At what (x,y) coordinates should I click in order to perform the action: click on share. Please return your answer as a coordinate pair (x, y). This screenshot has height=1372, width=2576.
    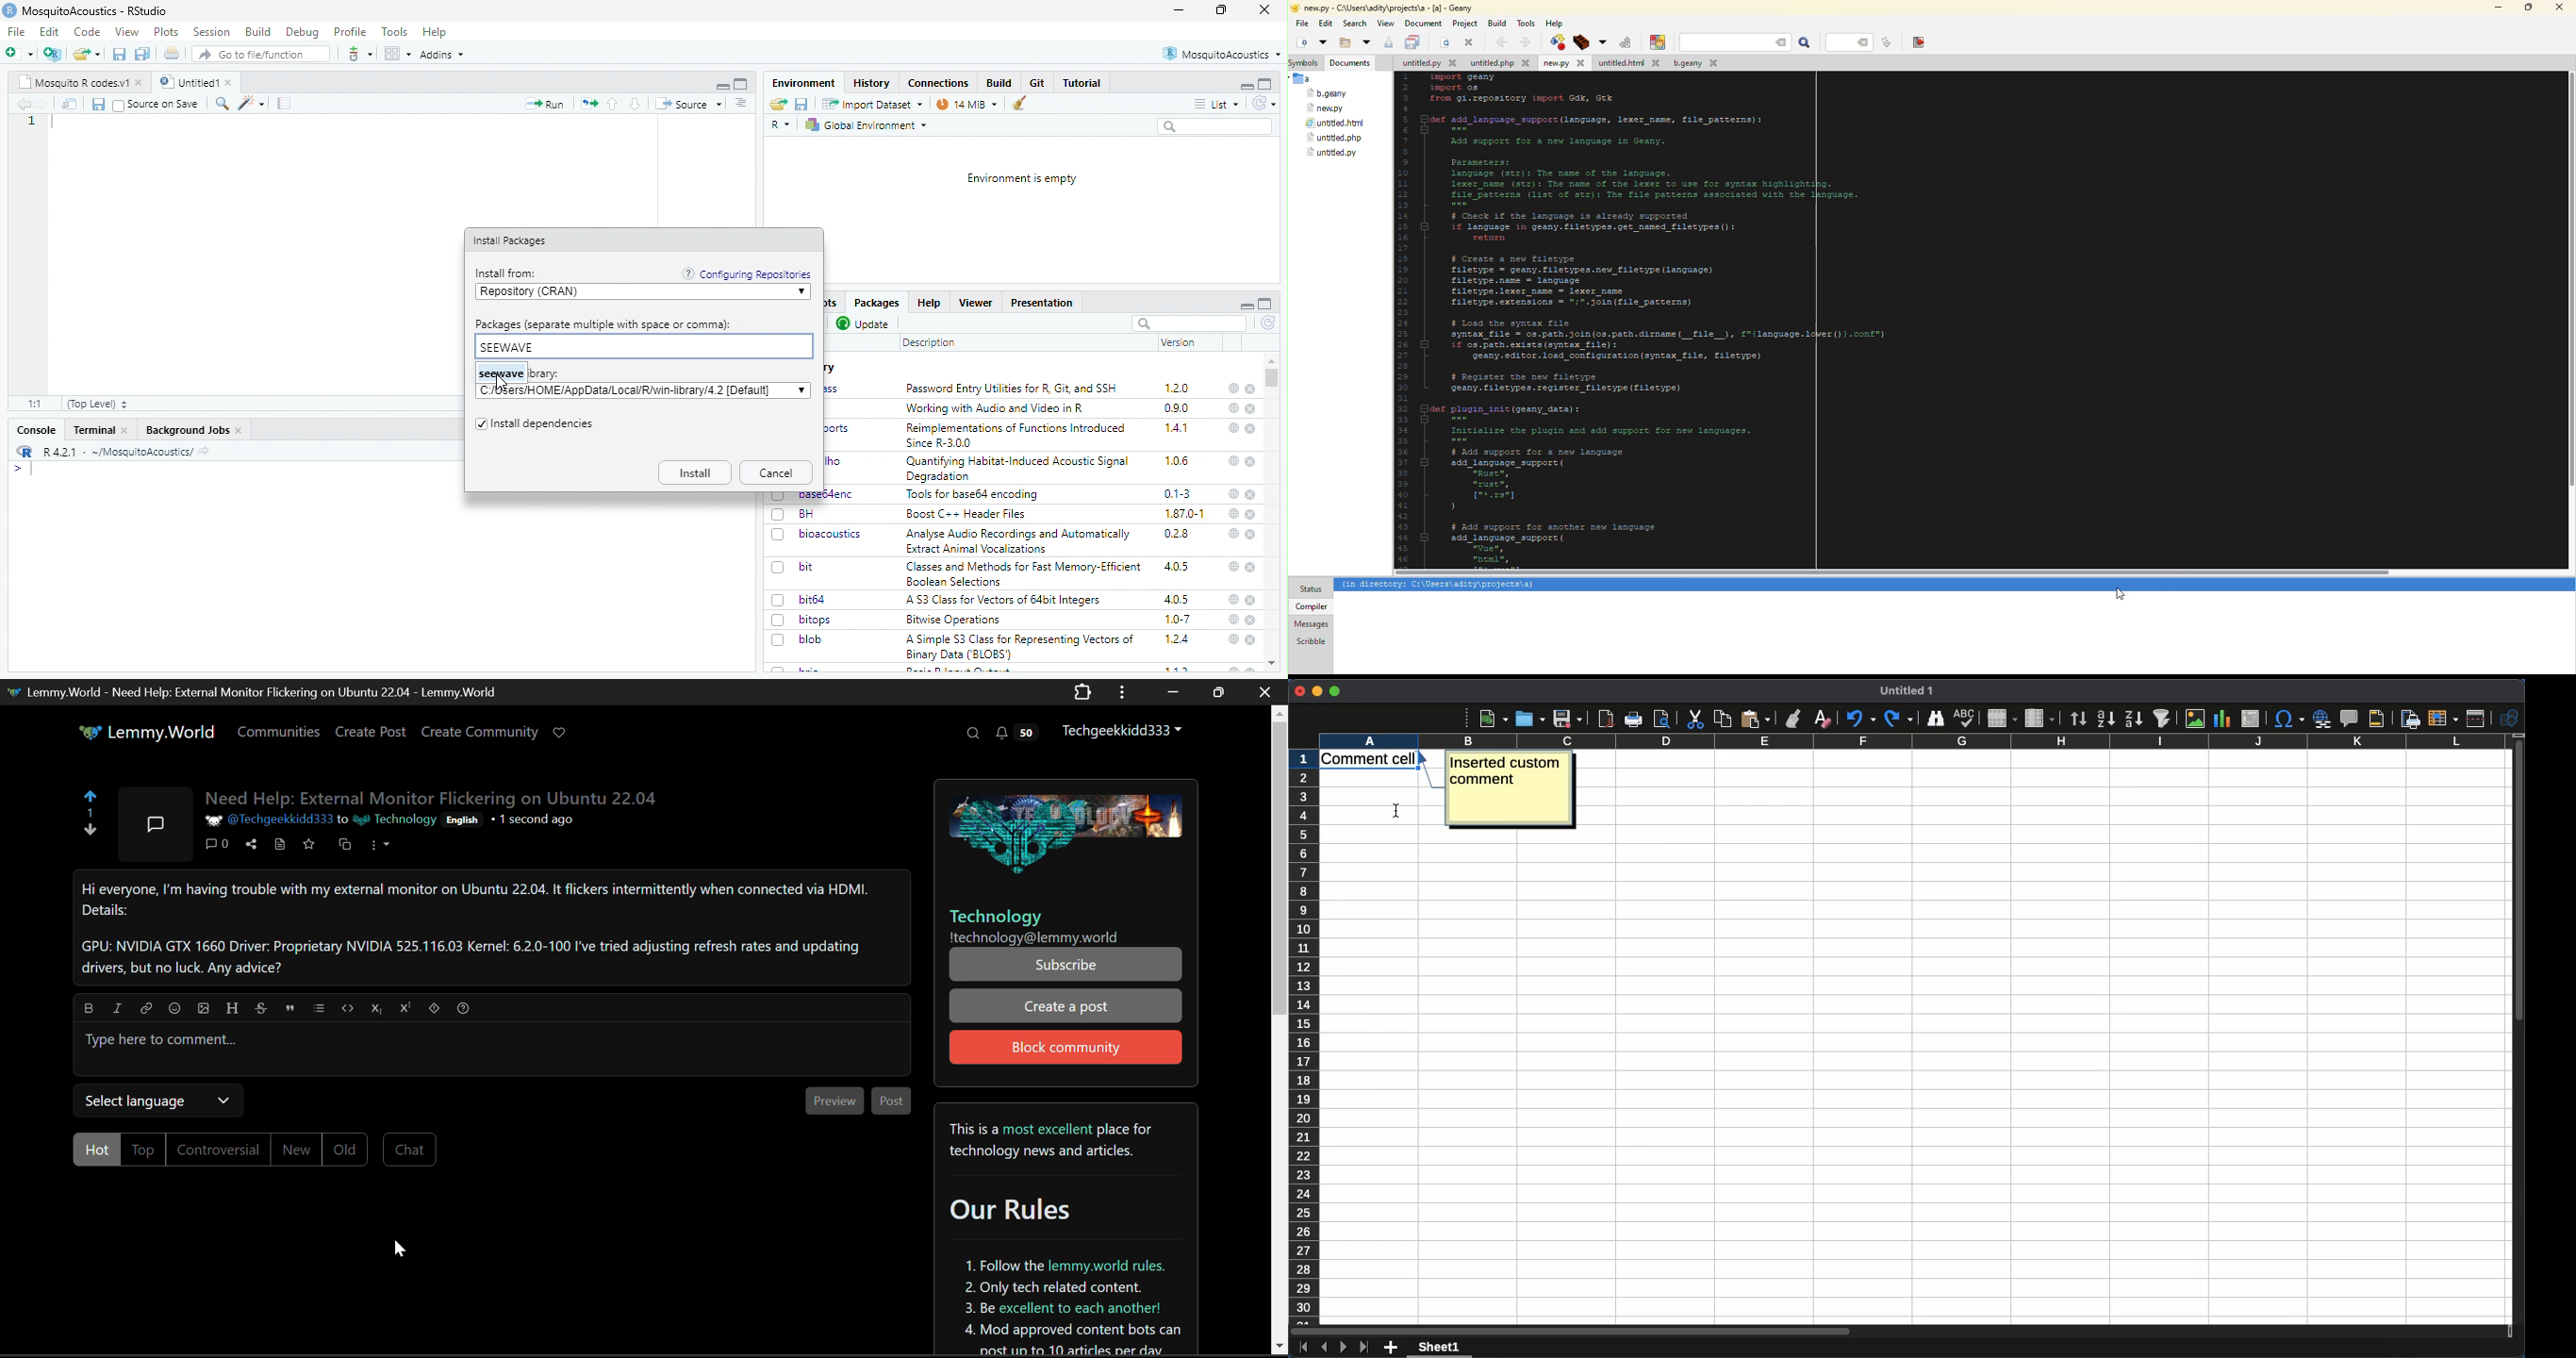
    Looking at the image, I should click on (779, 104).